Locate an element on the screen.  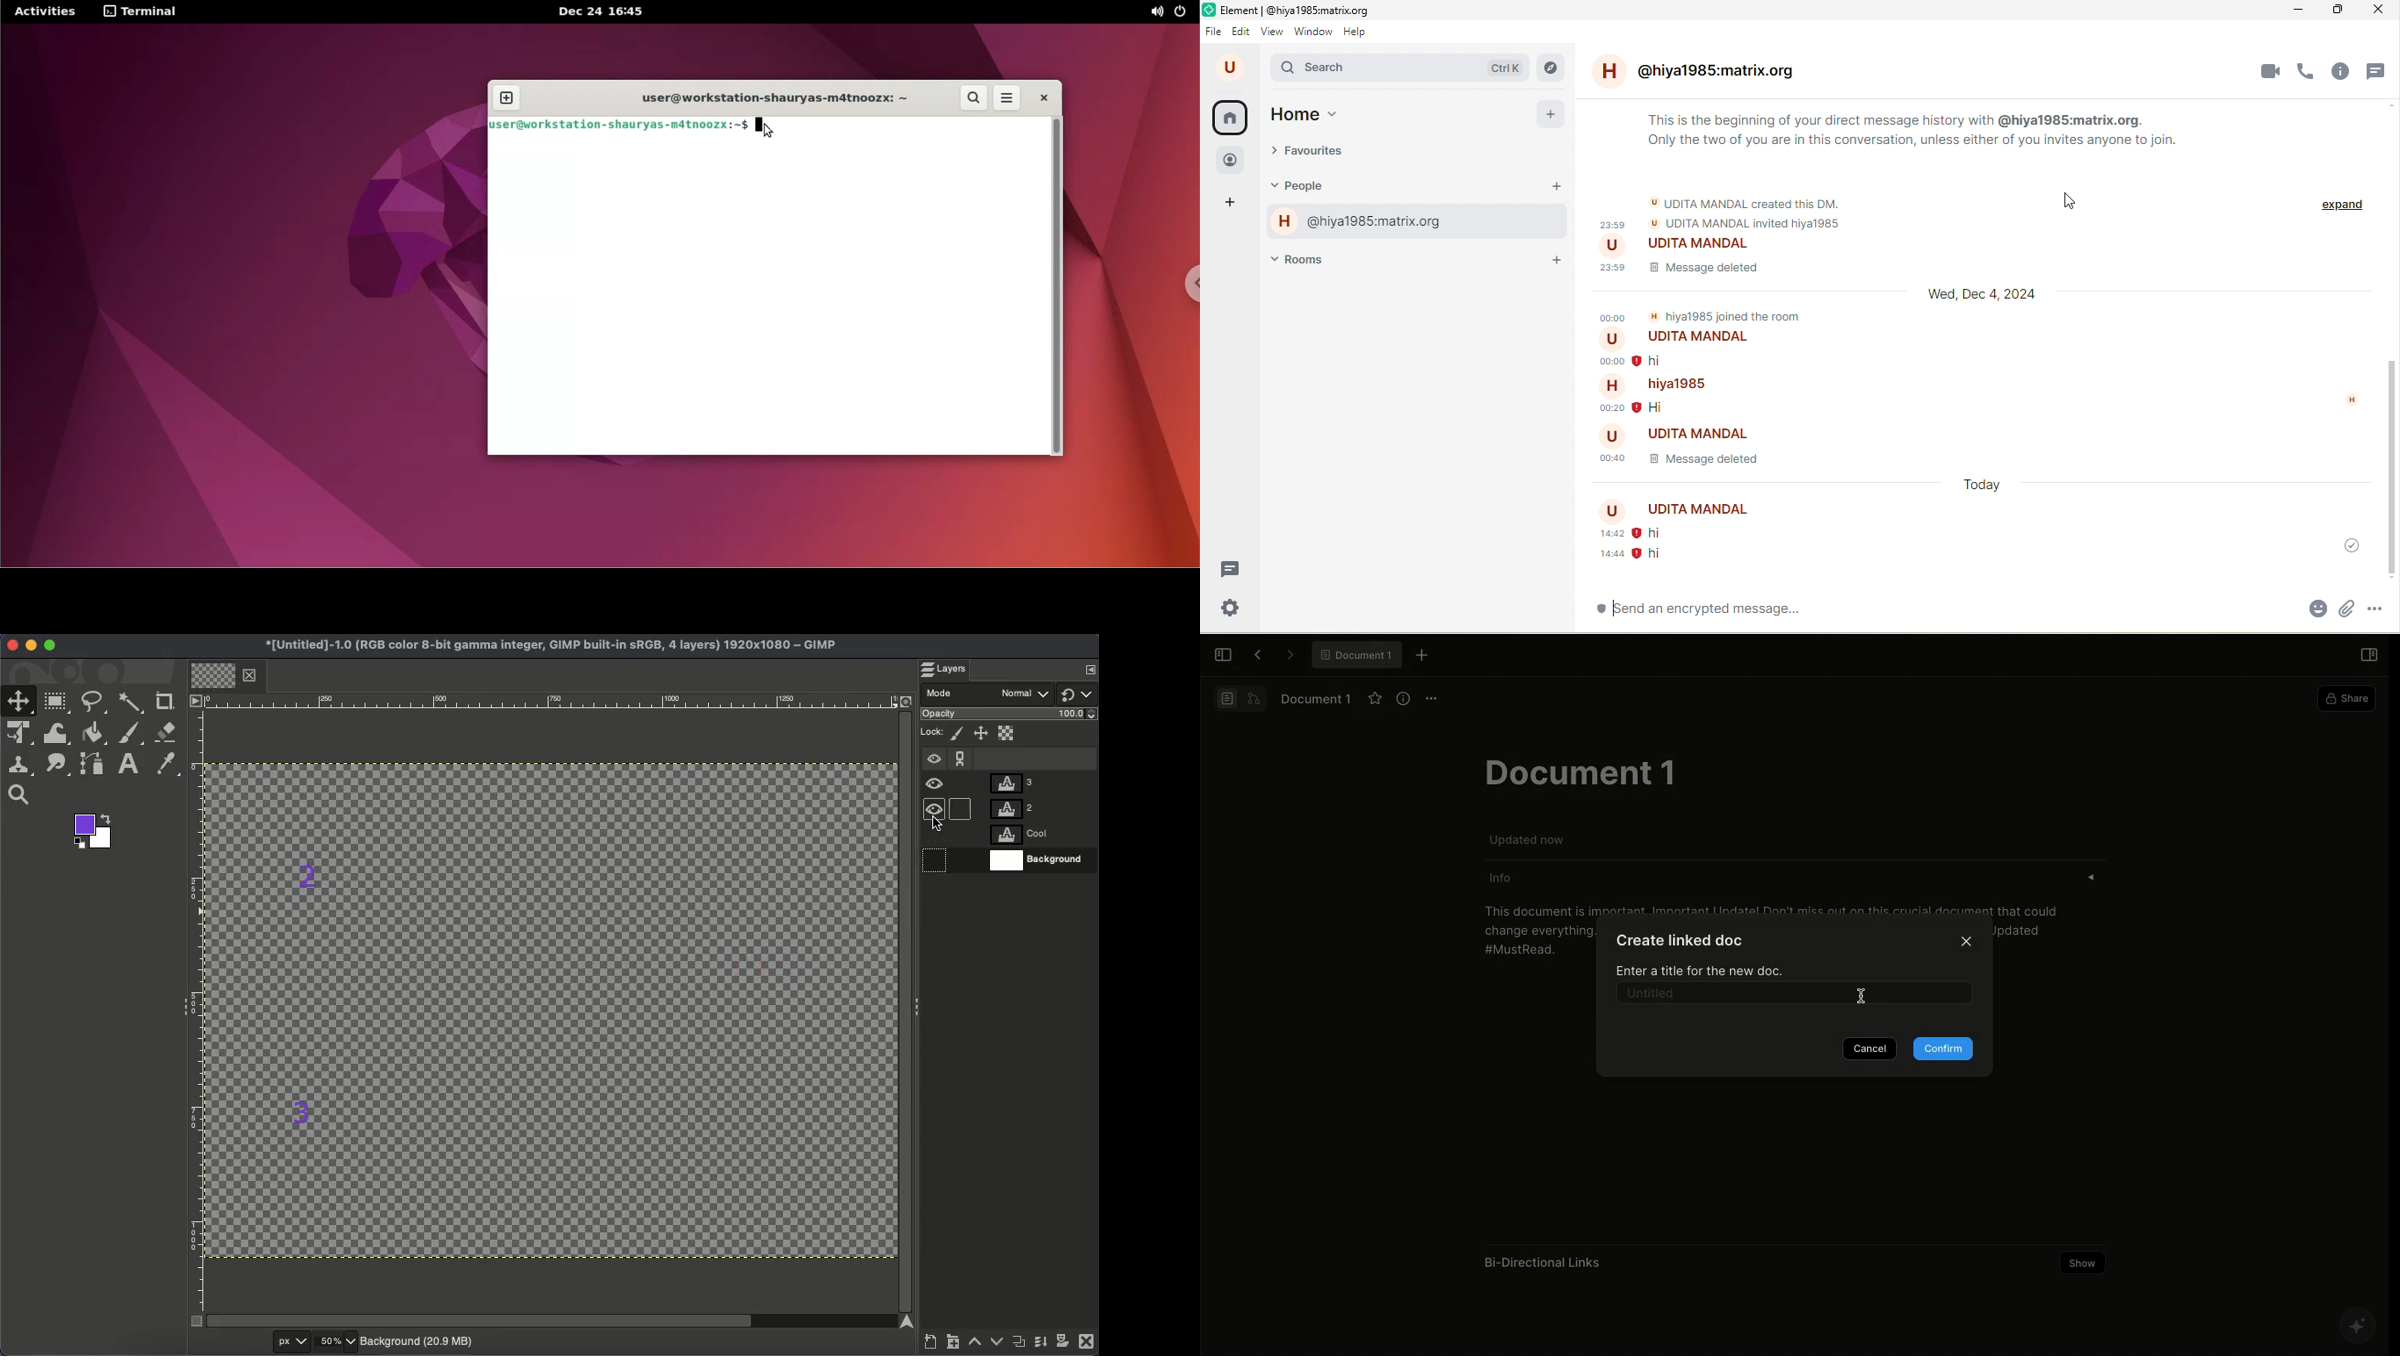
Path is located at coordinates (94, 767).